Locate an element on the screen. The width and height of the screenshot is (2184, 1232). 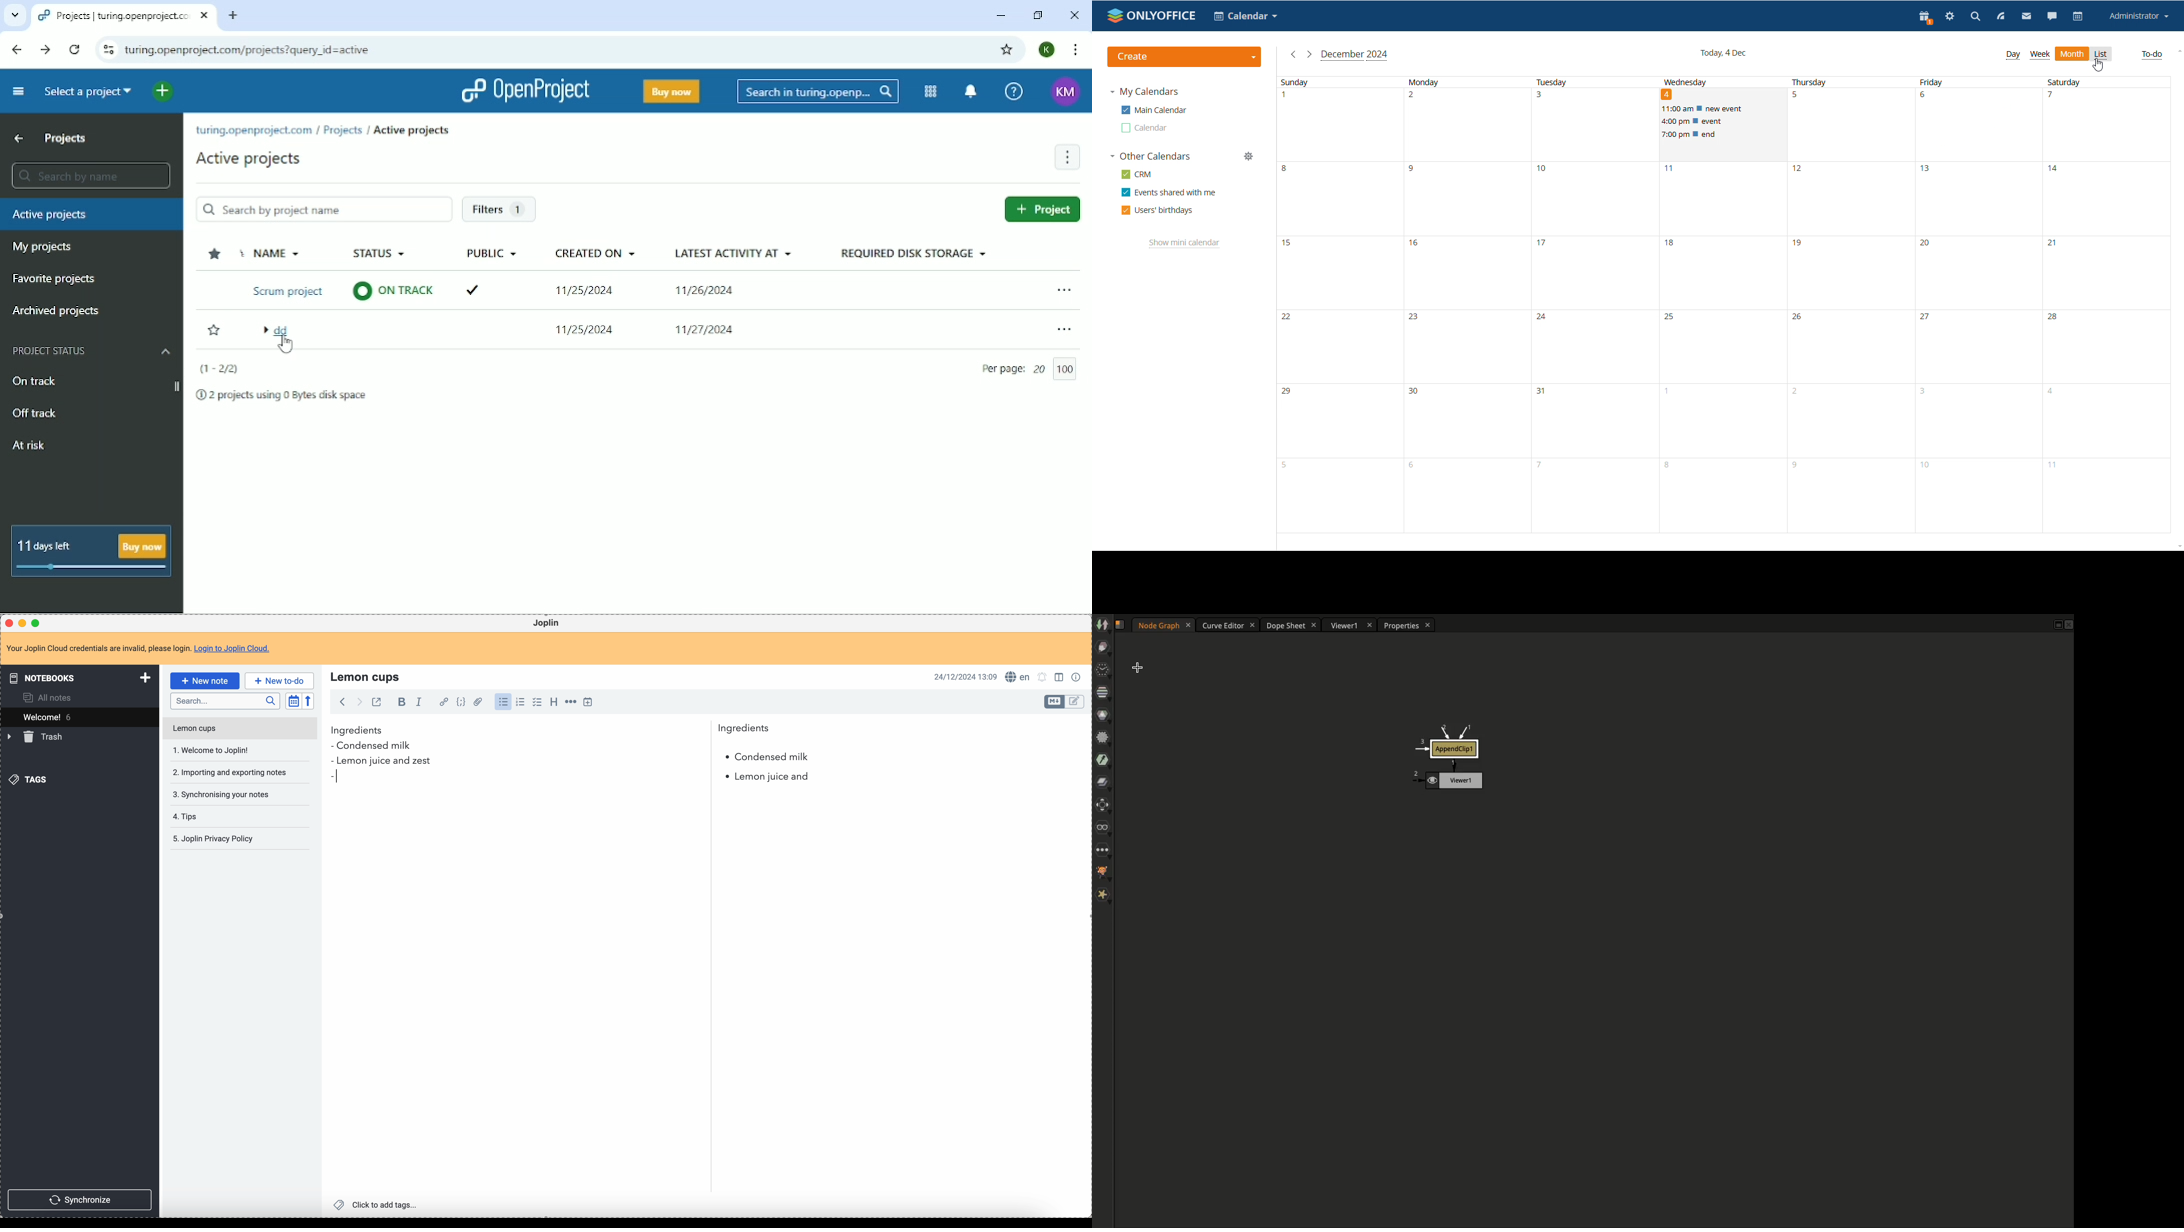
condensed milk is located at coordinates (374, 746).